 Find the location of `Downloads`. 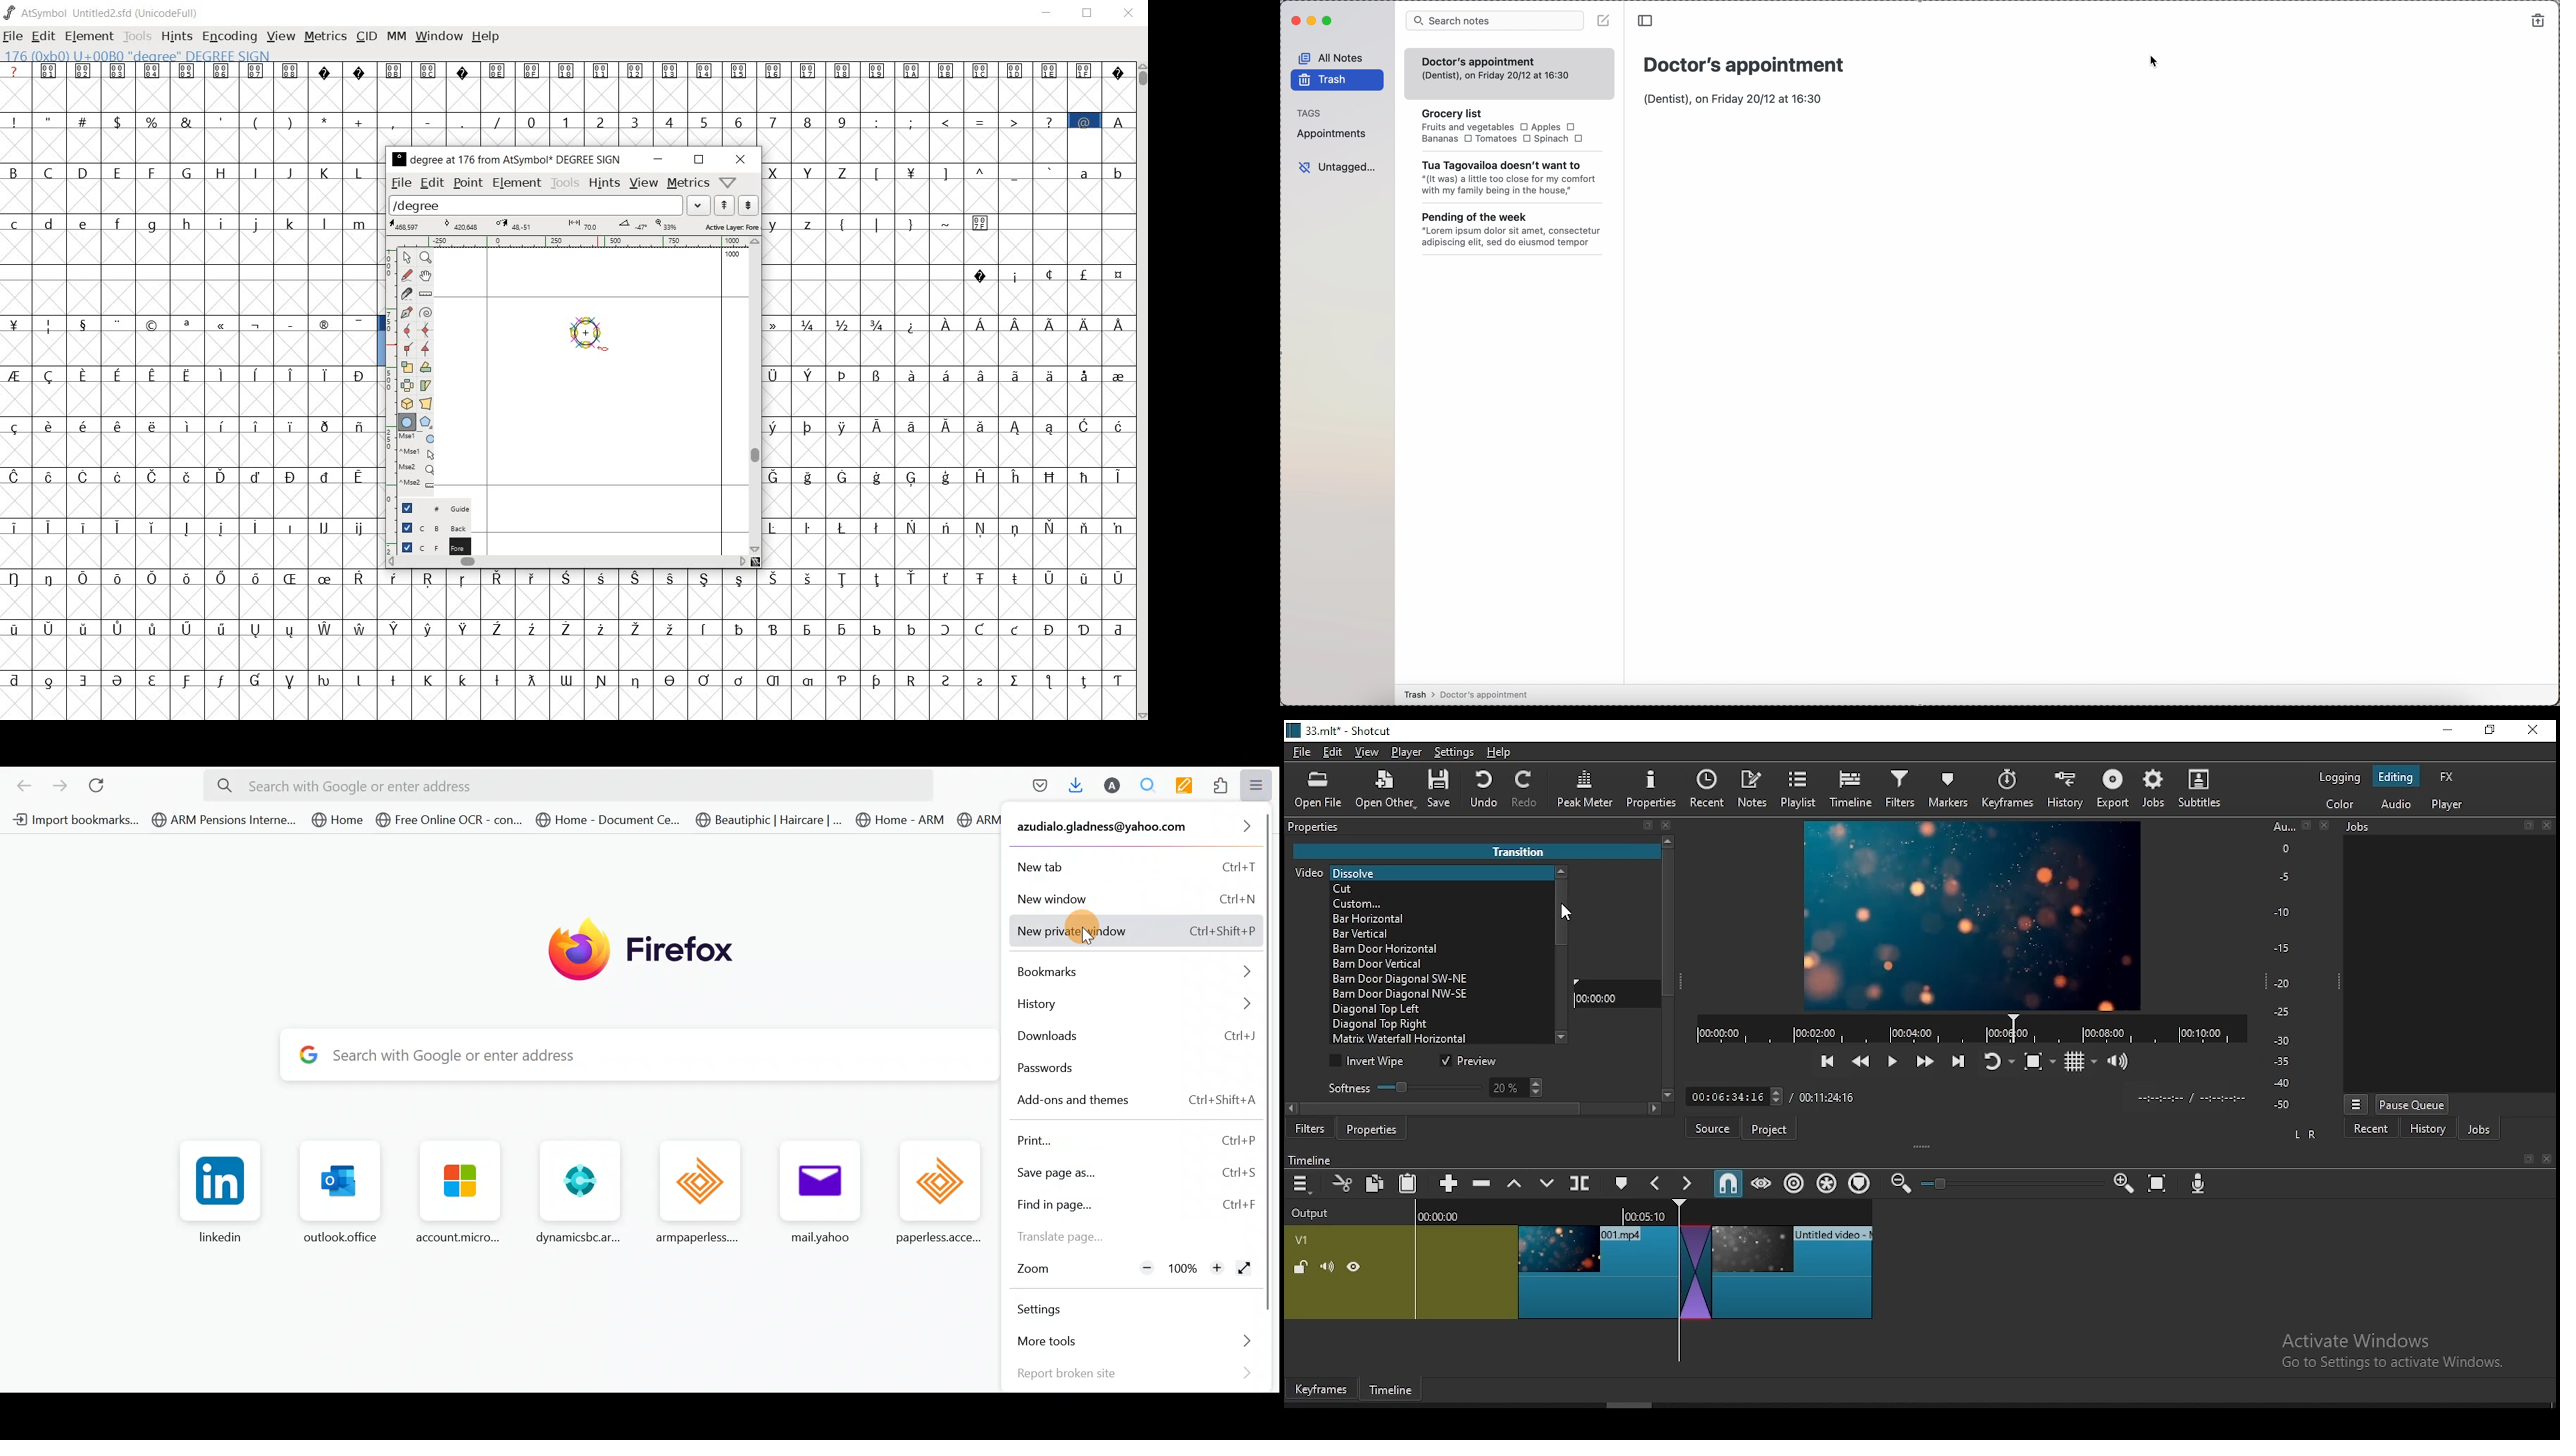

Downloads is located at coordinates (1077, 787).